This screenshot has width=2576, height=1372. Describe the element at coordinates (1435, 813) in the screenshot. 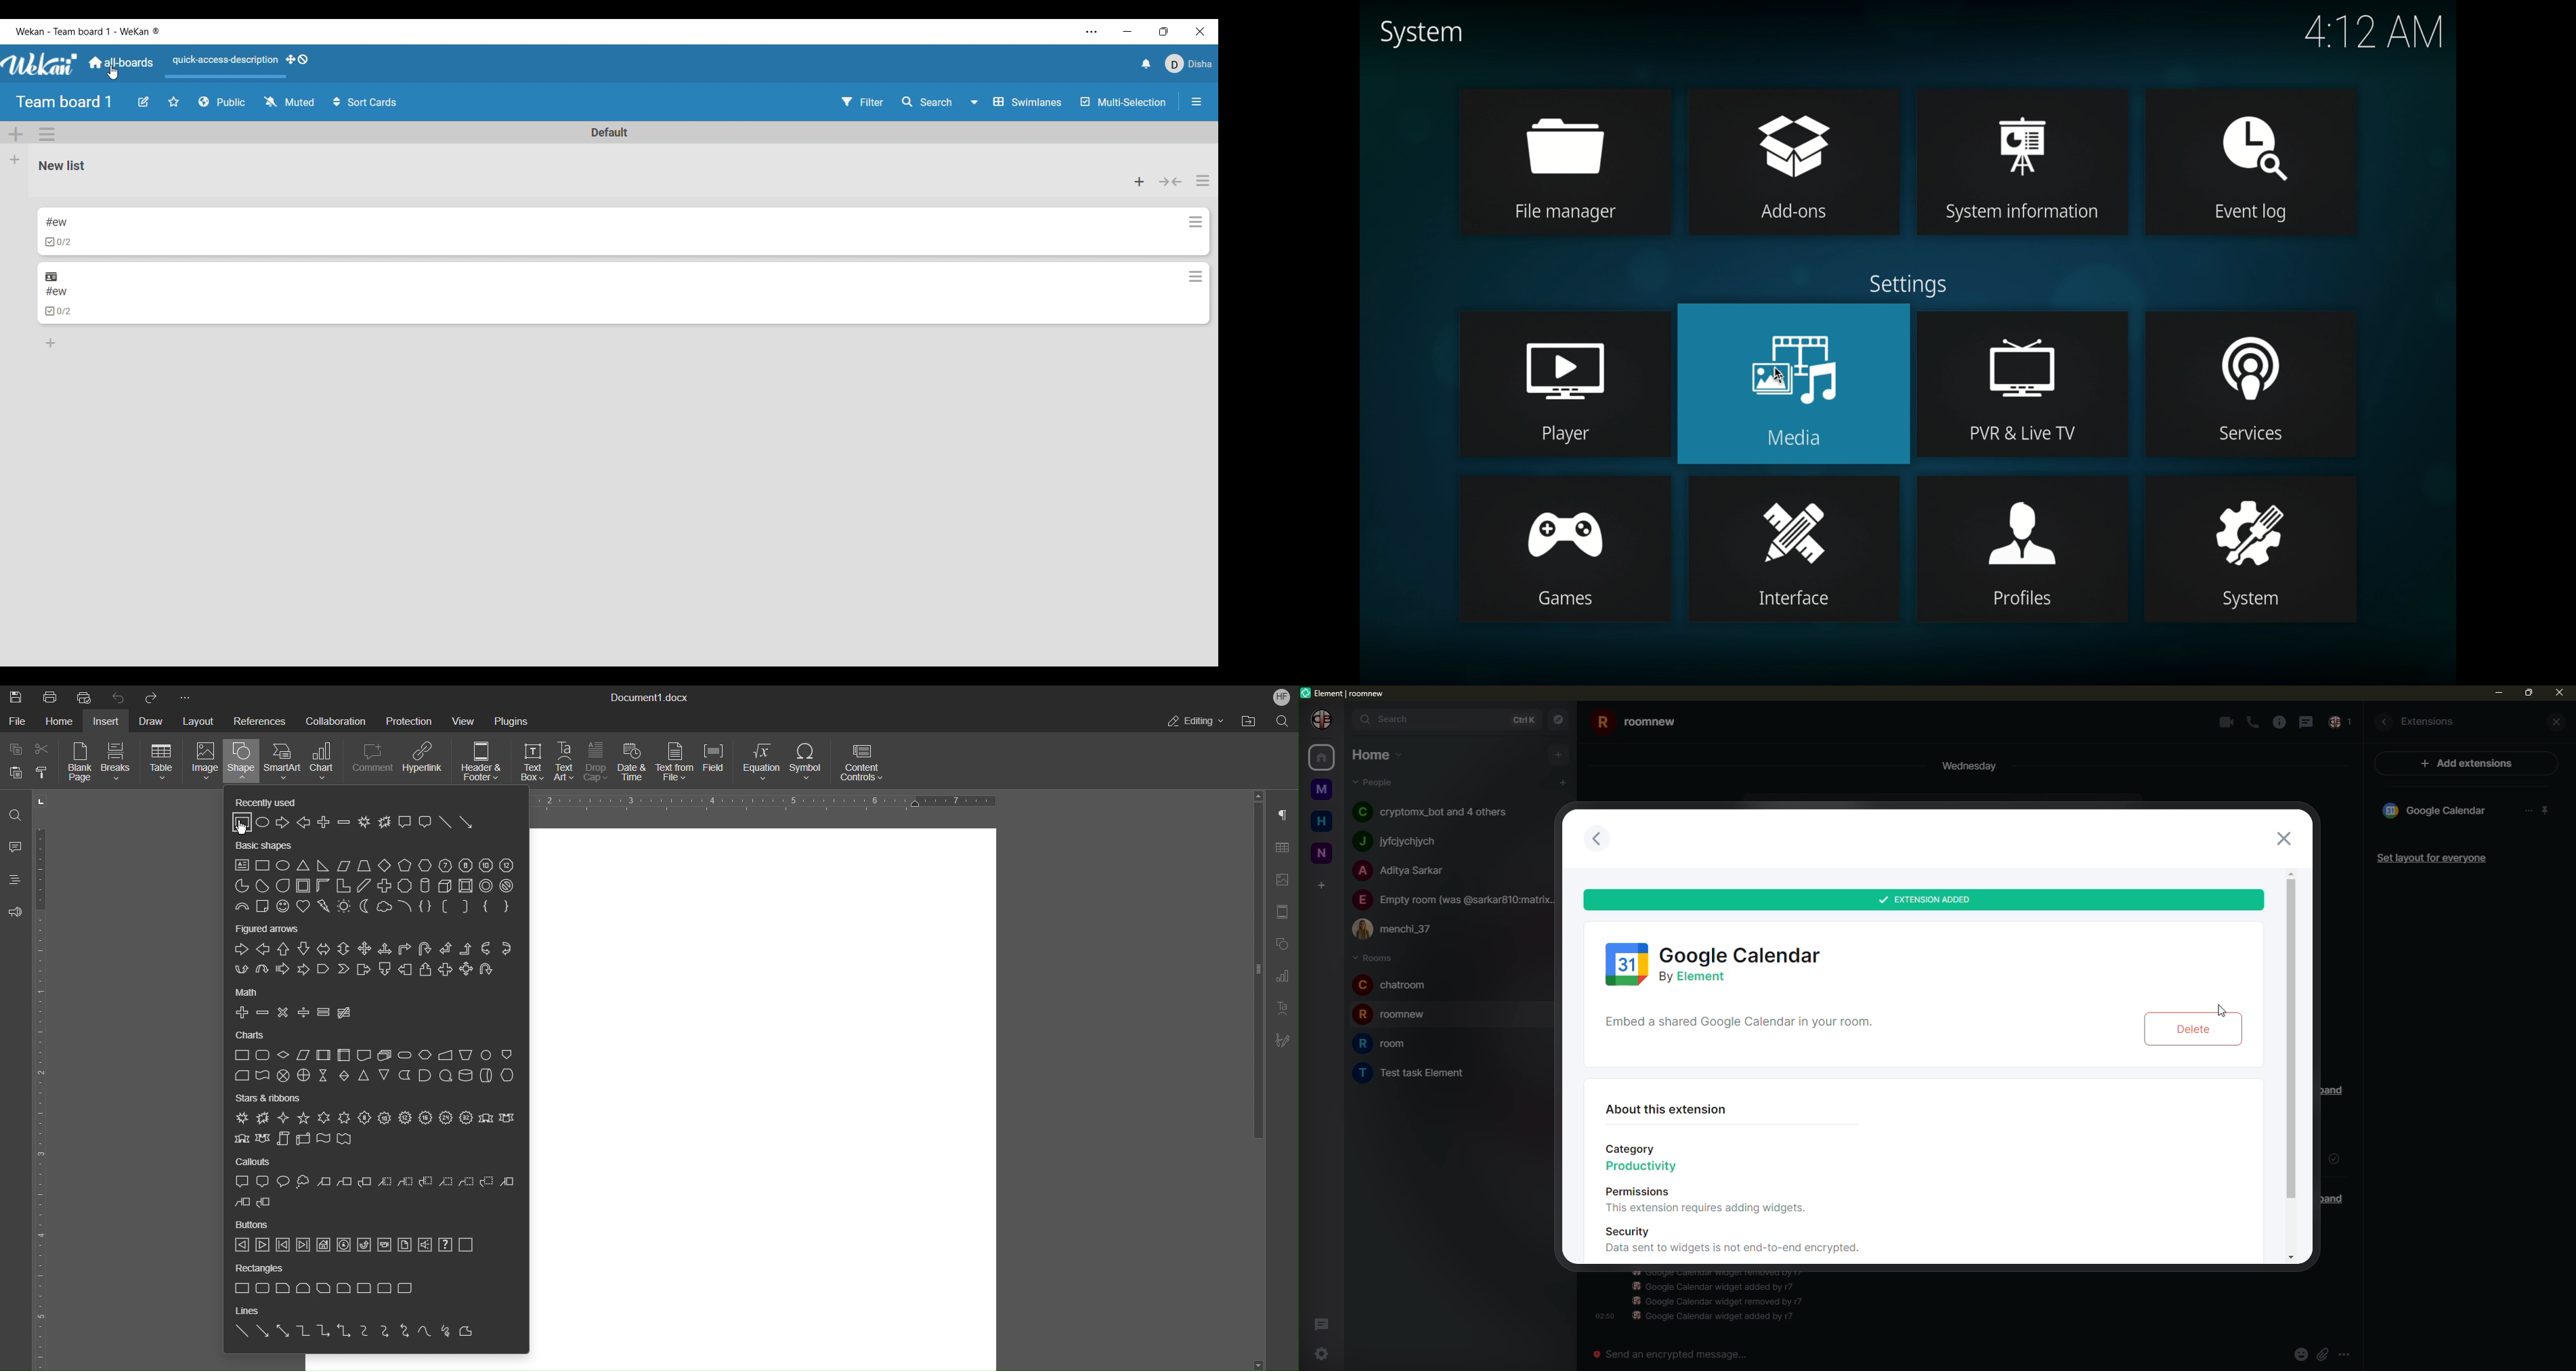

I see `people` at that location.